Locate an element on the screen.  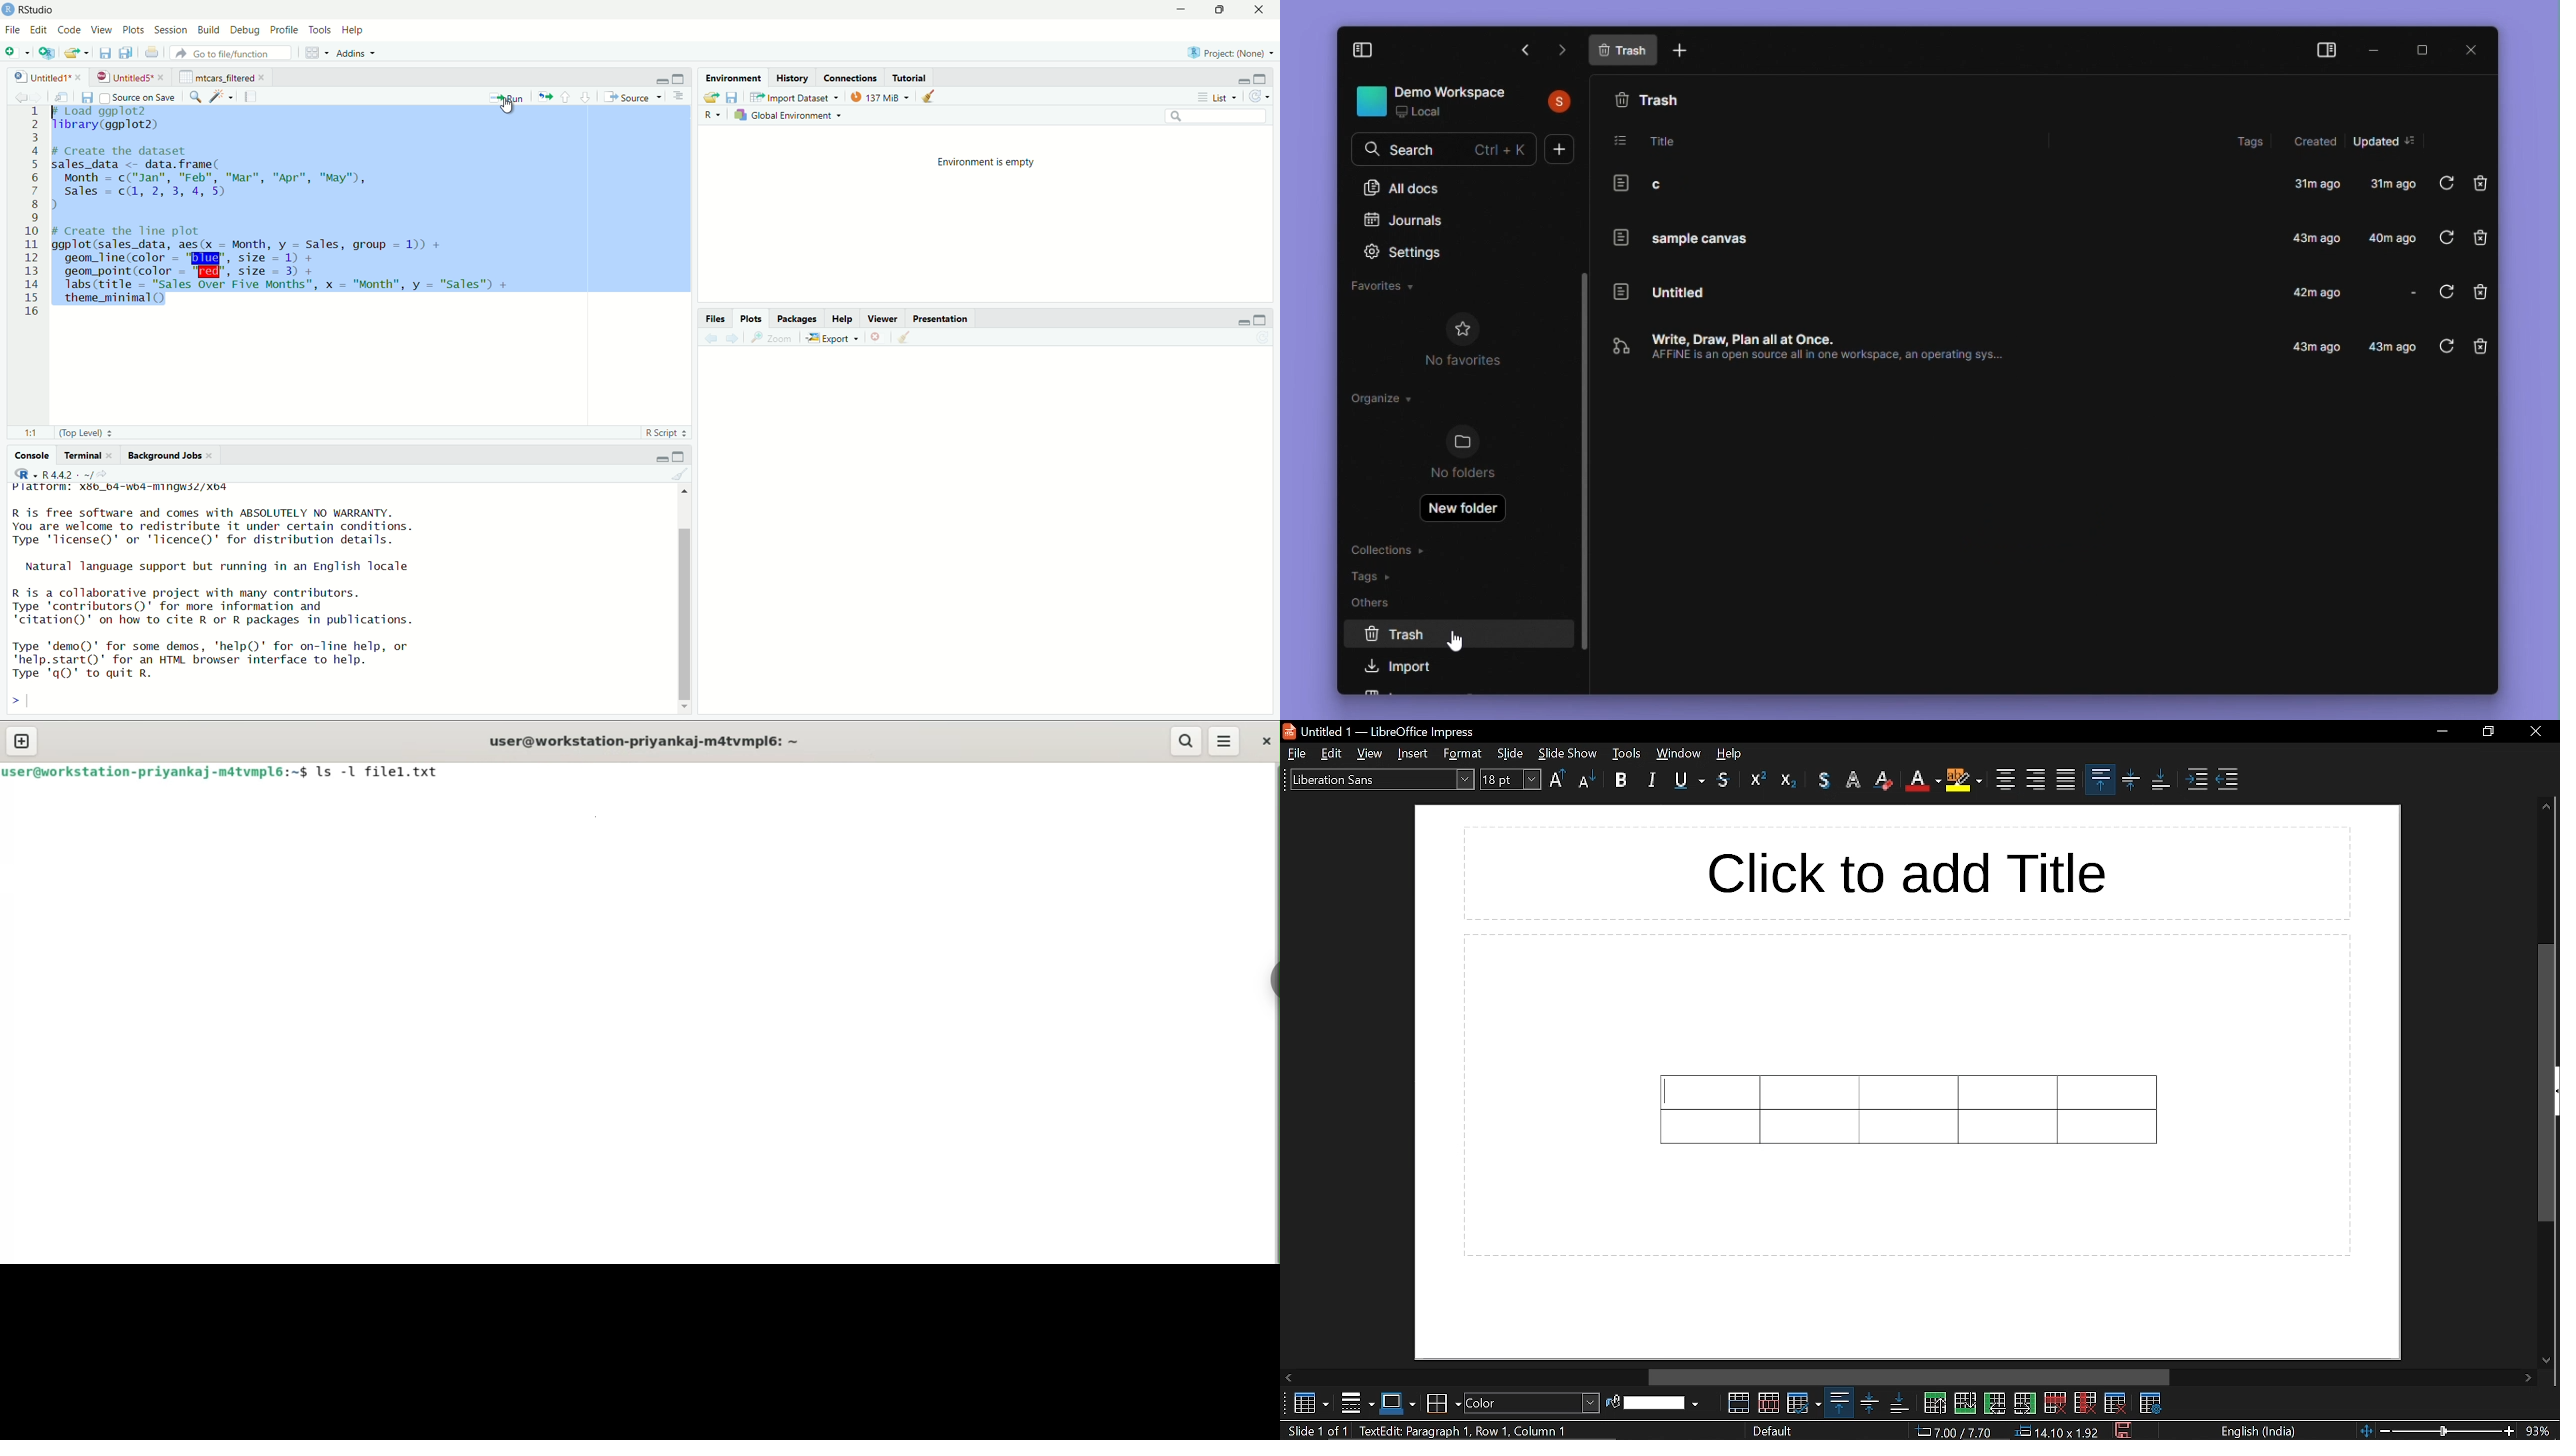
save is located at coordinates (734, 98).